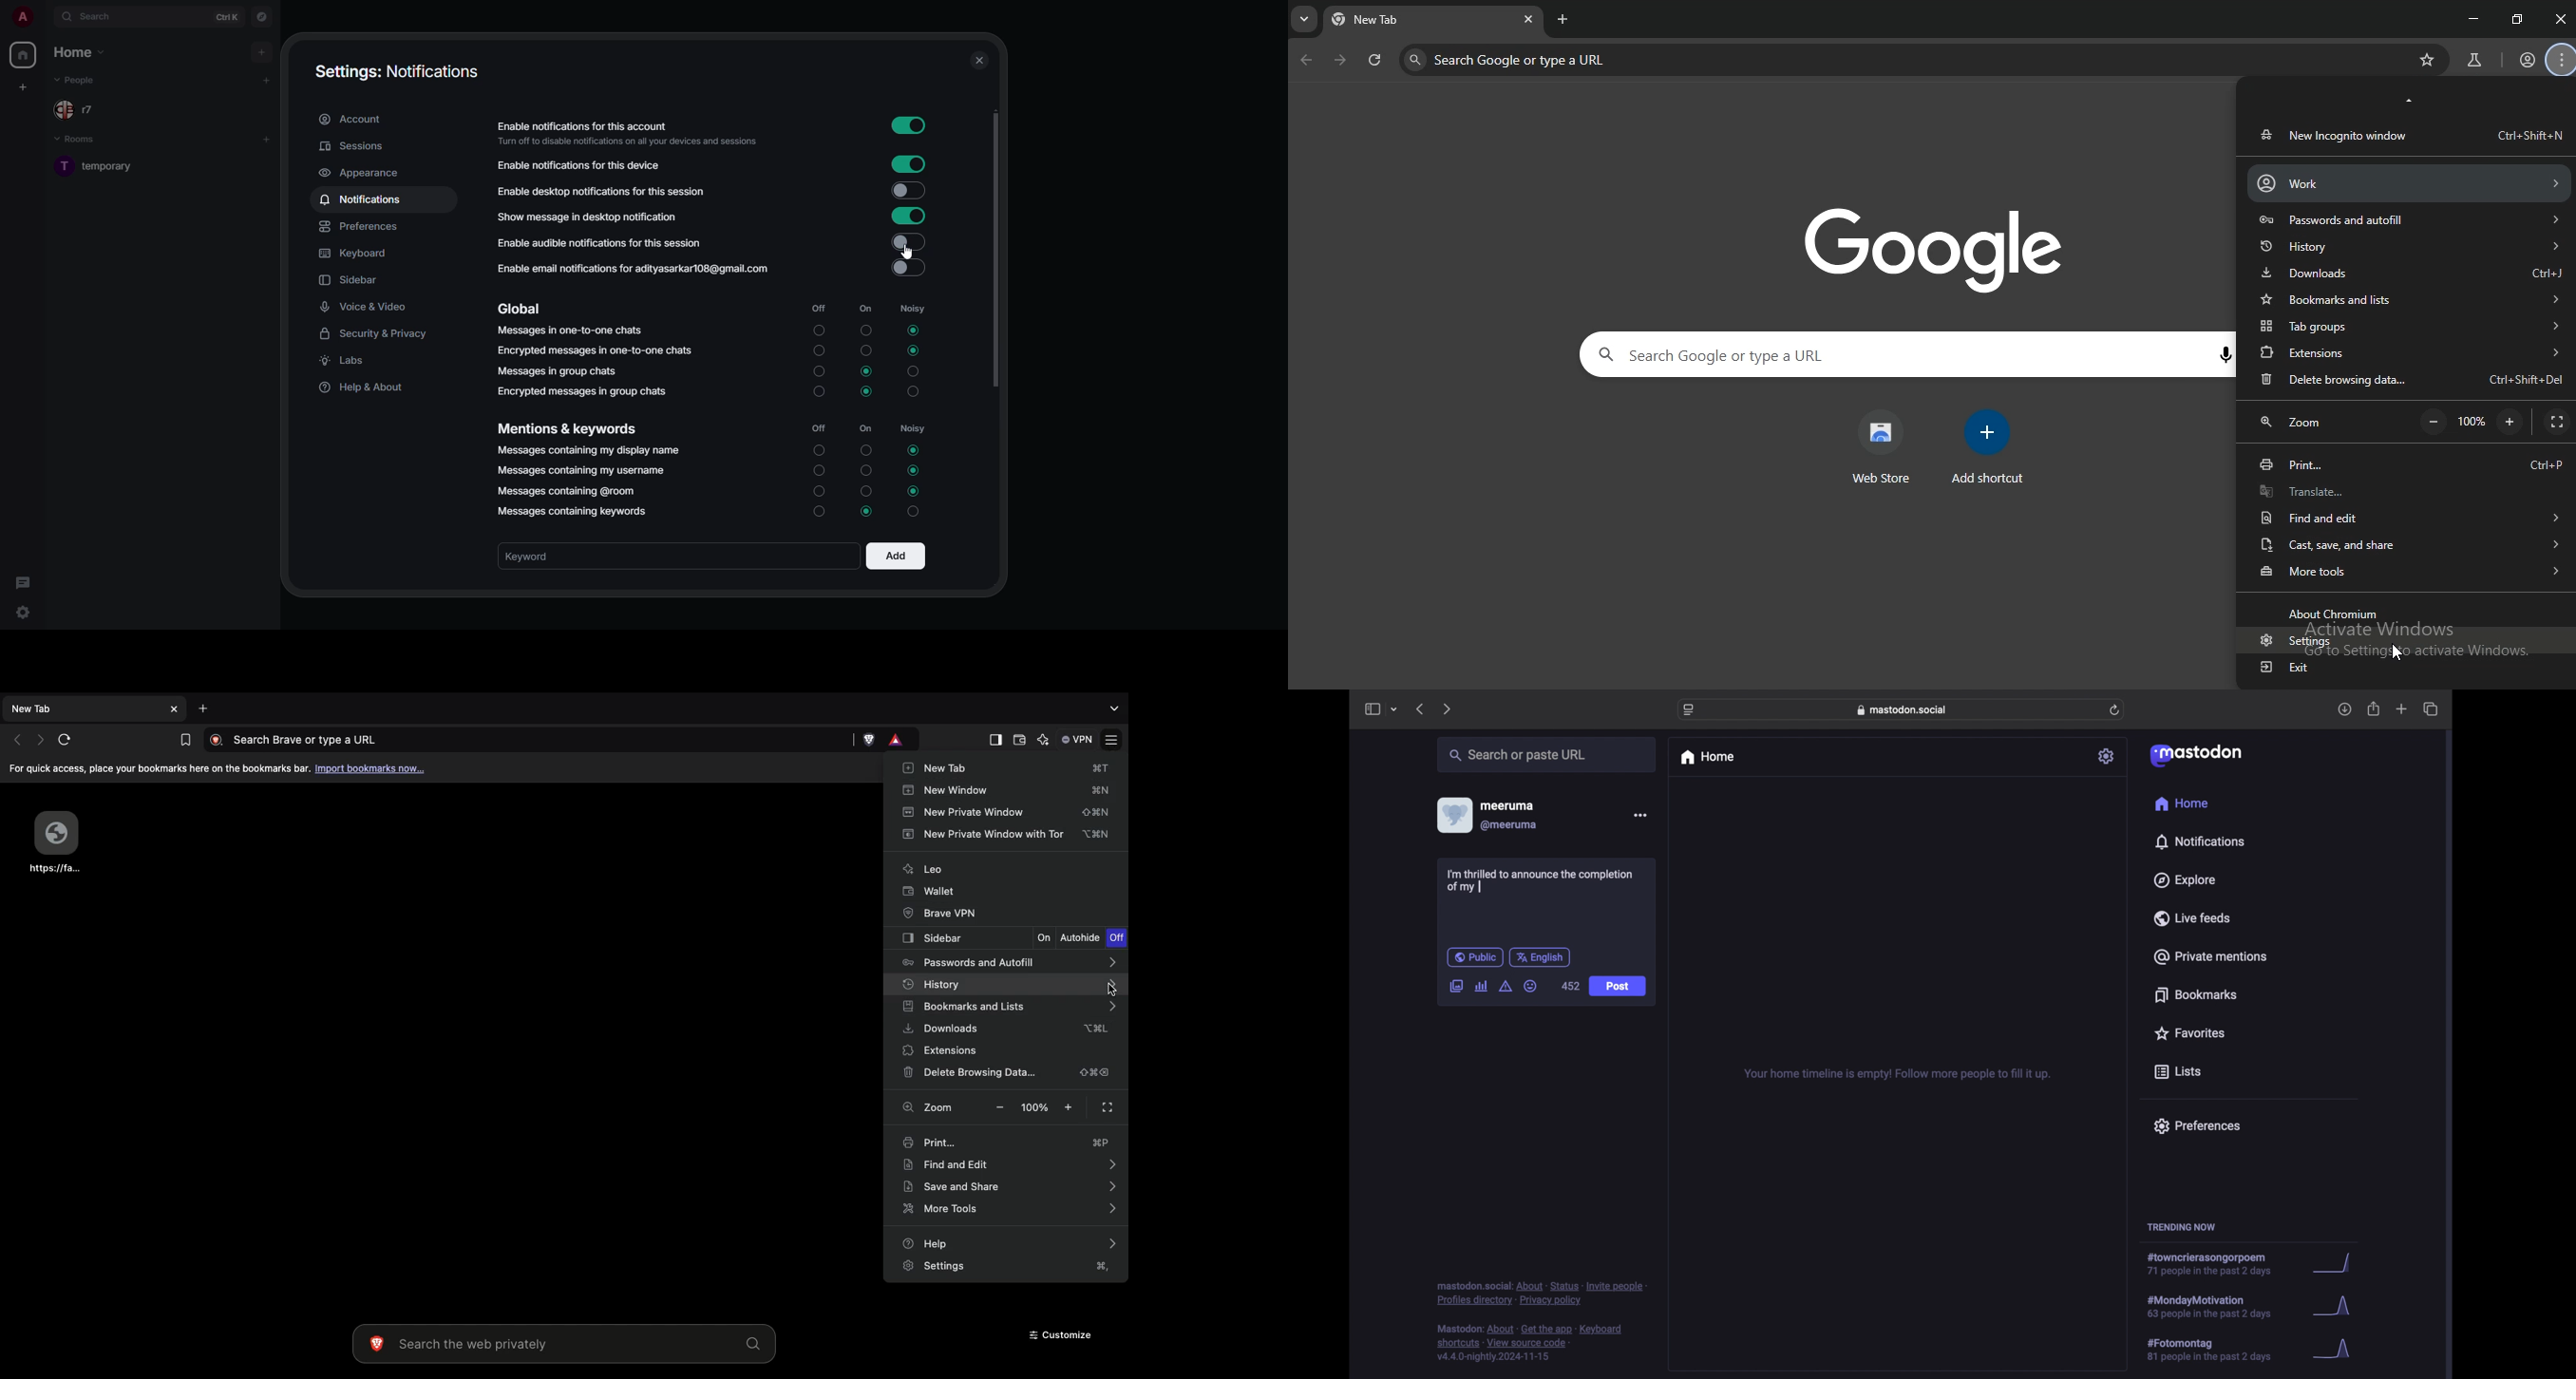 The height and width of the screenshot is (1400, 2576). Describe the element at coordinates (521, 309) in the screenshot. I see `global` at that location.